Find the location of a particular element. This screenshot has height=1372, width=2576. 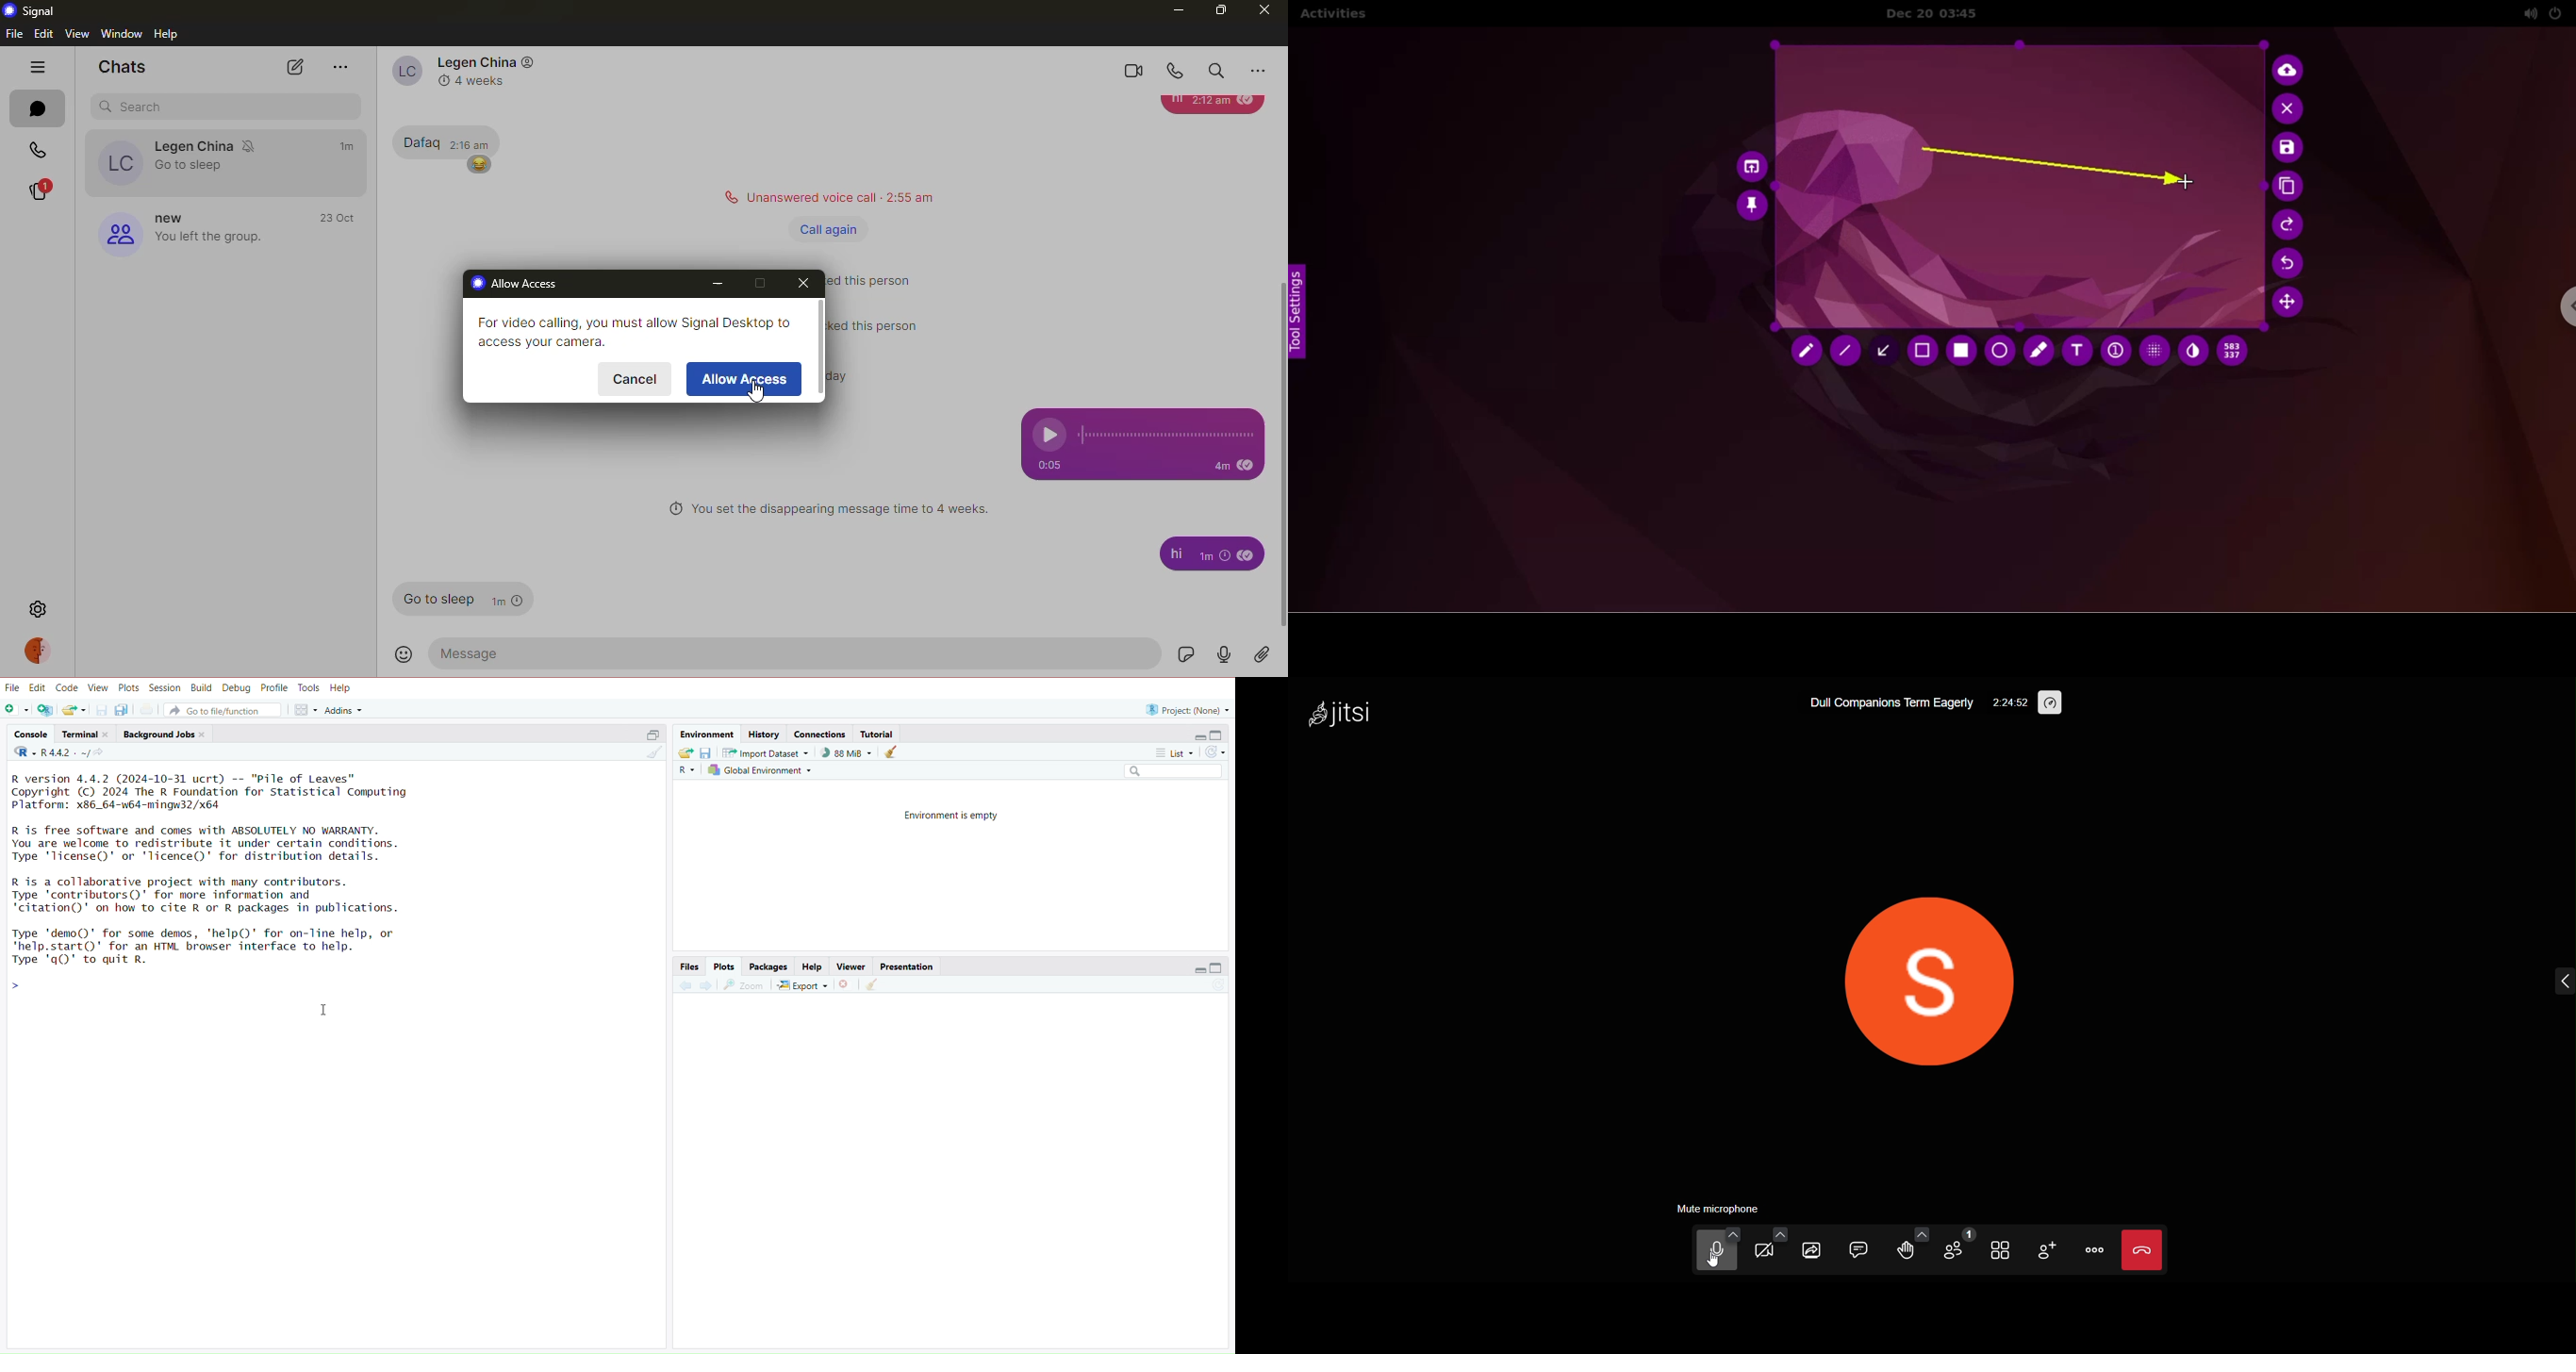

more is located at coordinates (1259, 69).